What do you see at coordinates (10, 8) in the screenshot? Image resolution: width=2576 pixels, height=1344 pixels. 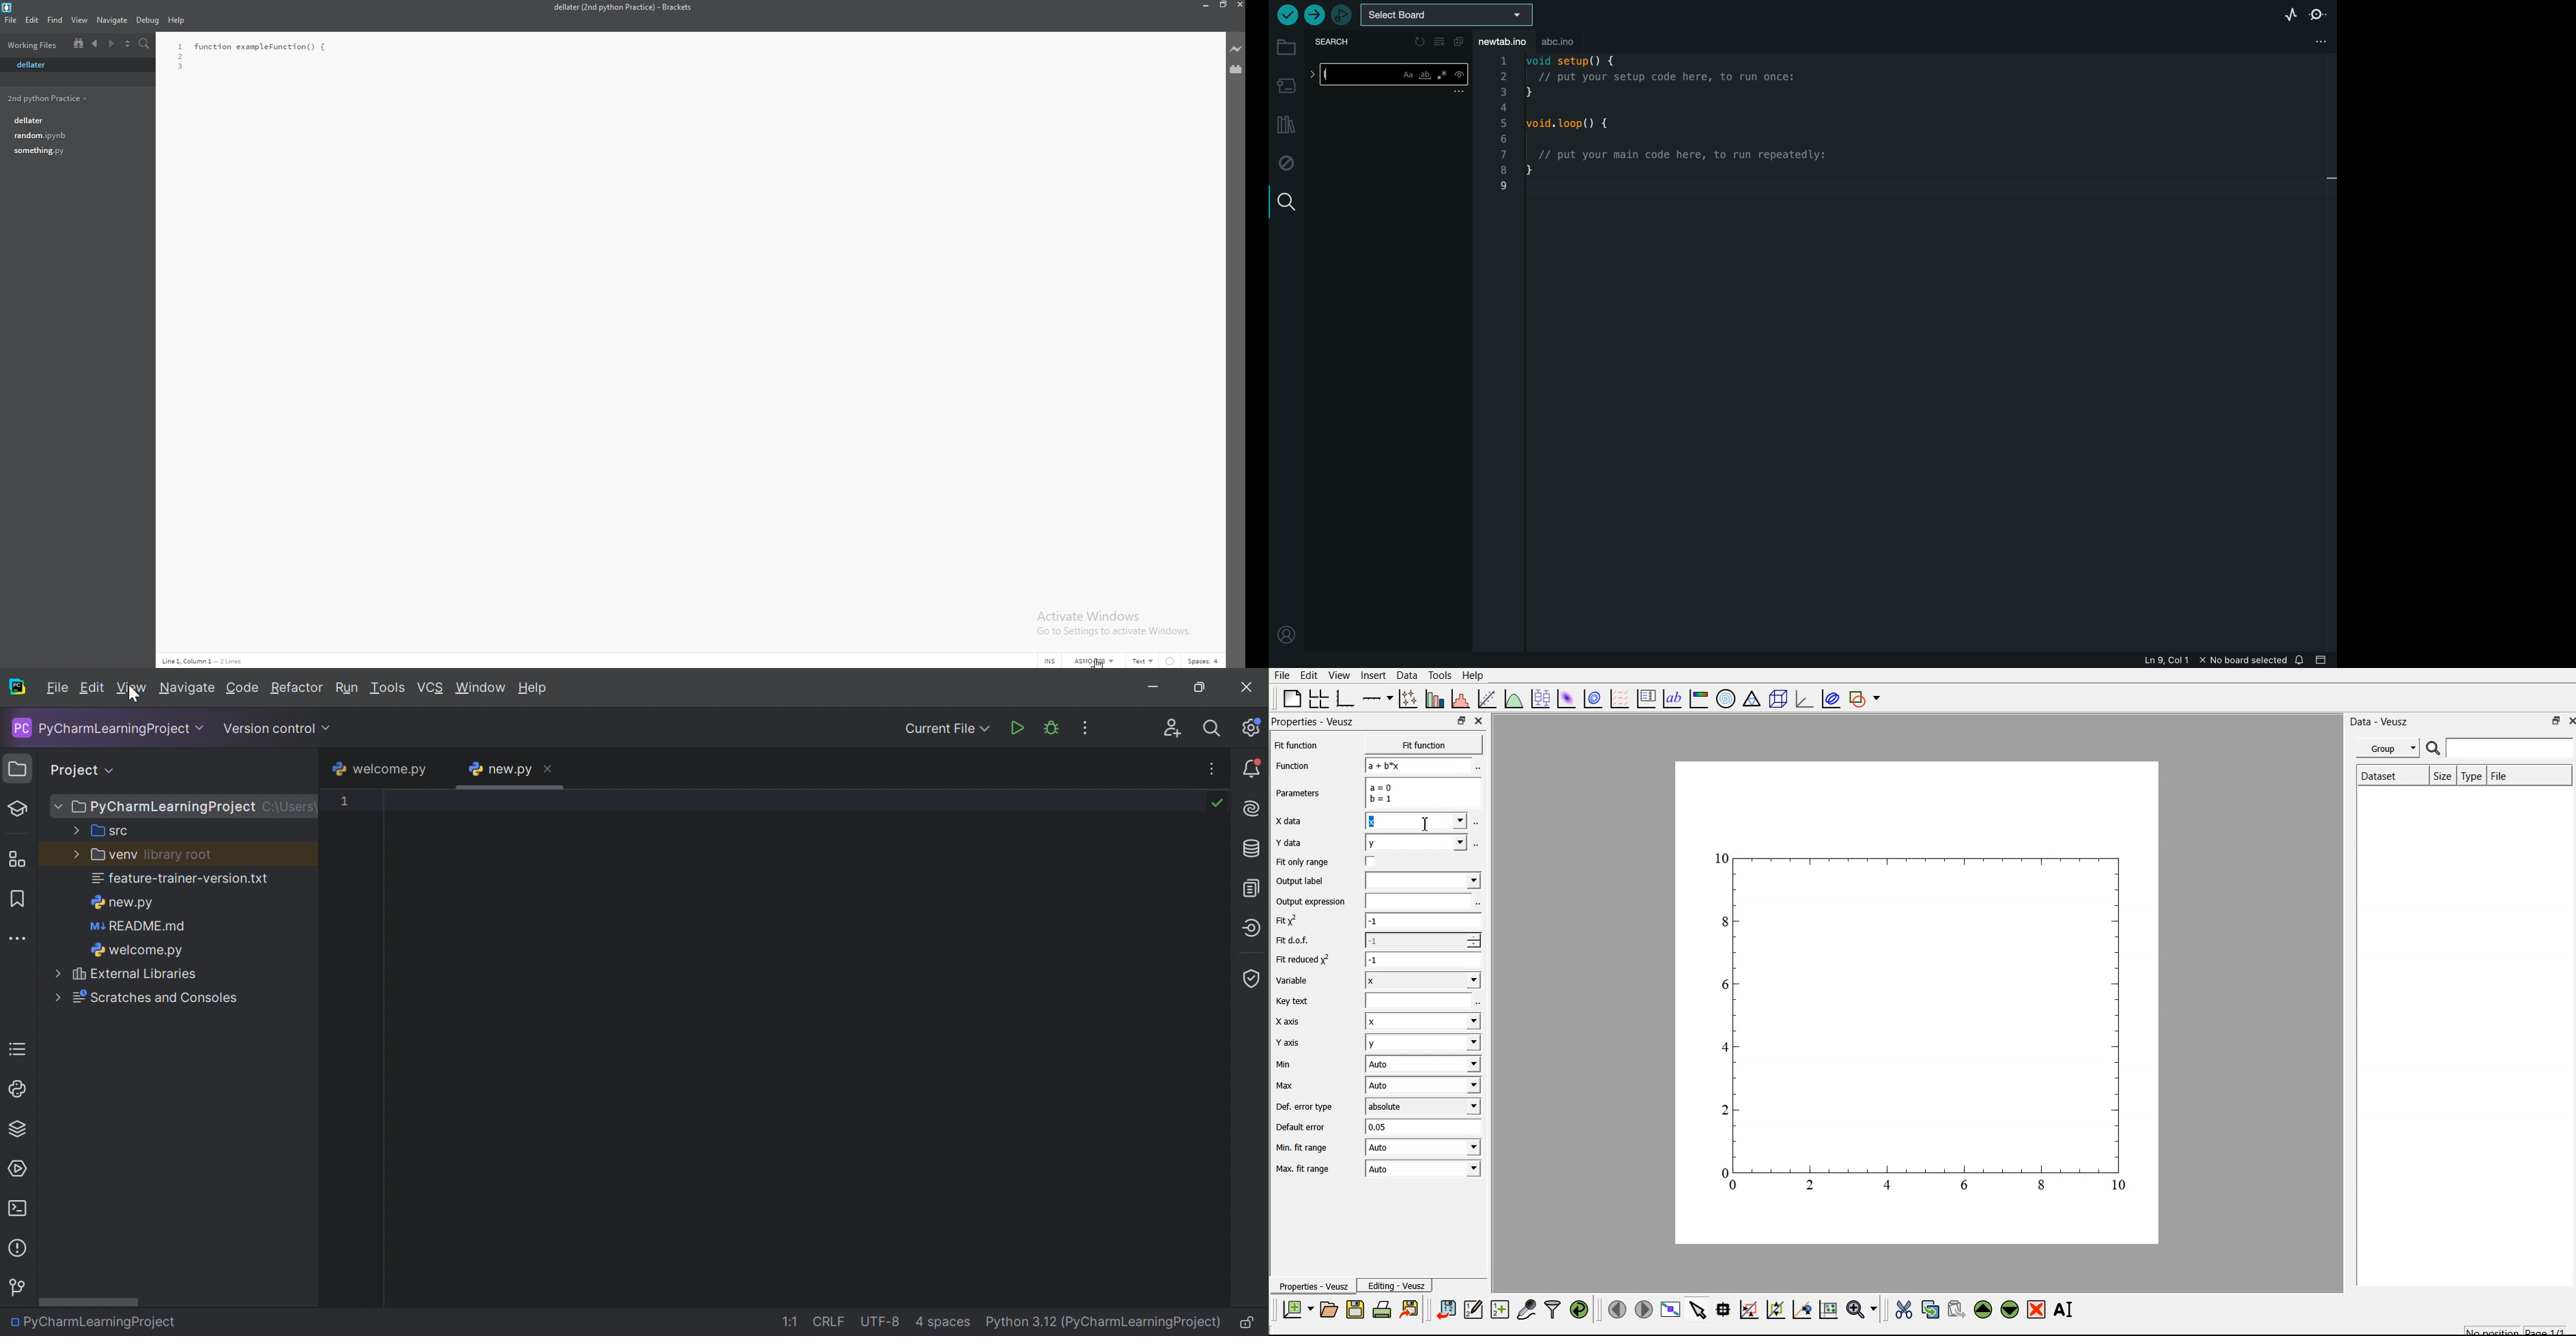 I see `bracket logo` at bounding box center [10, 8].